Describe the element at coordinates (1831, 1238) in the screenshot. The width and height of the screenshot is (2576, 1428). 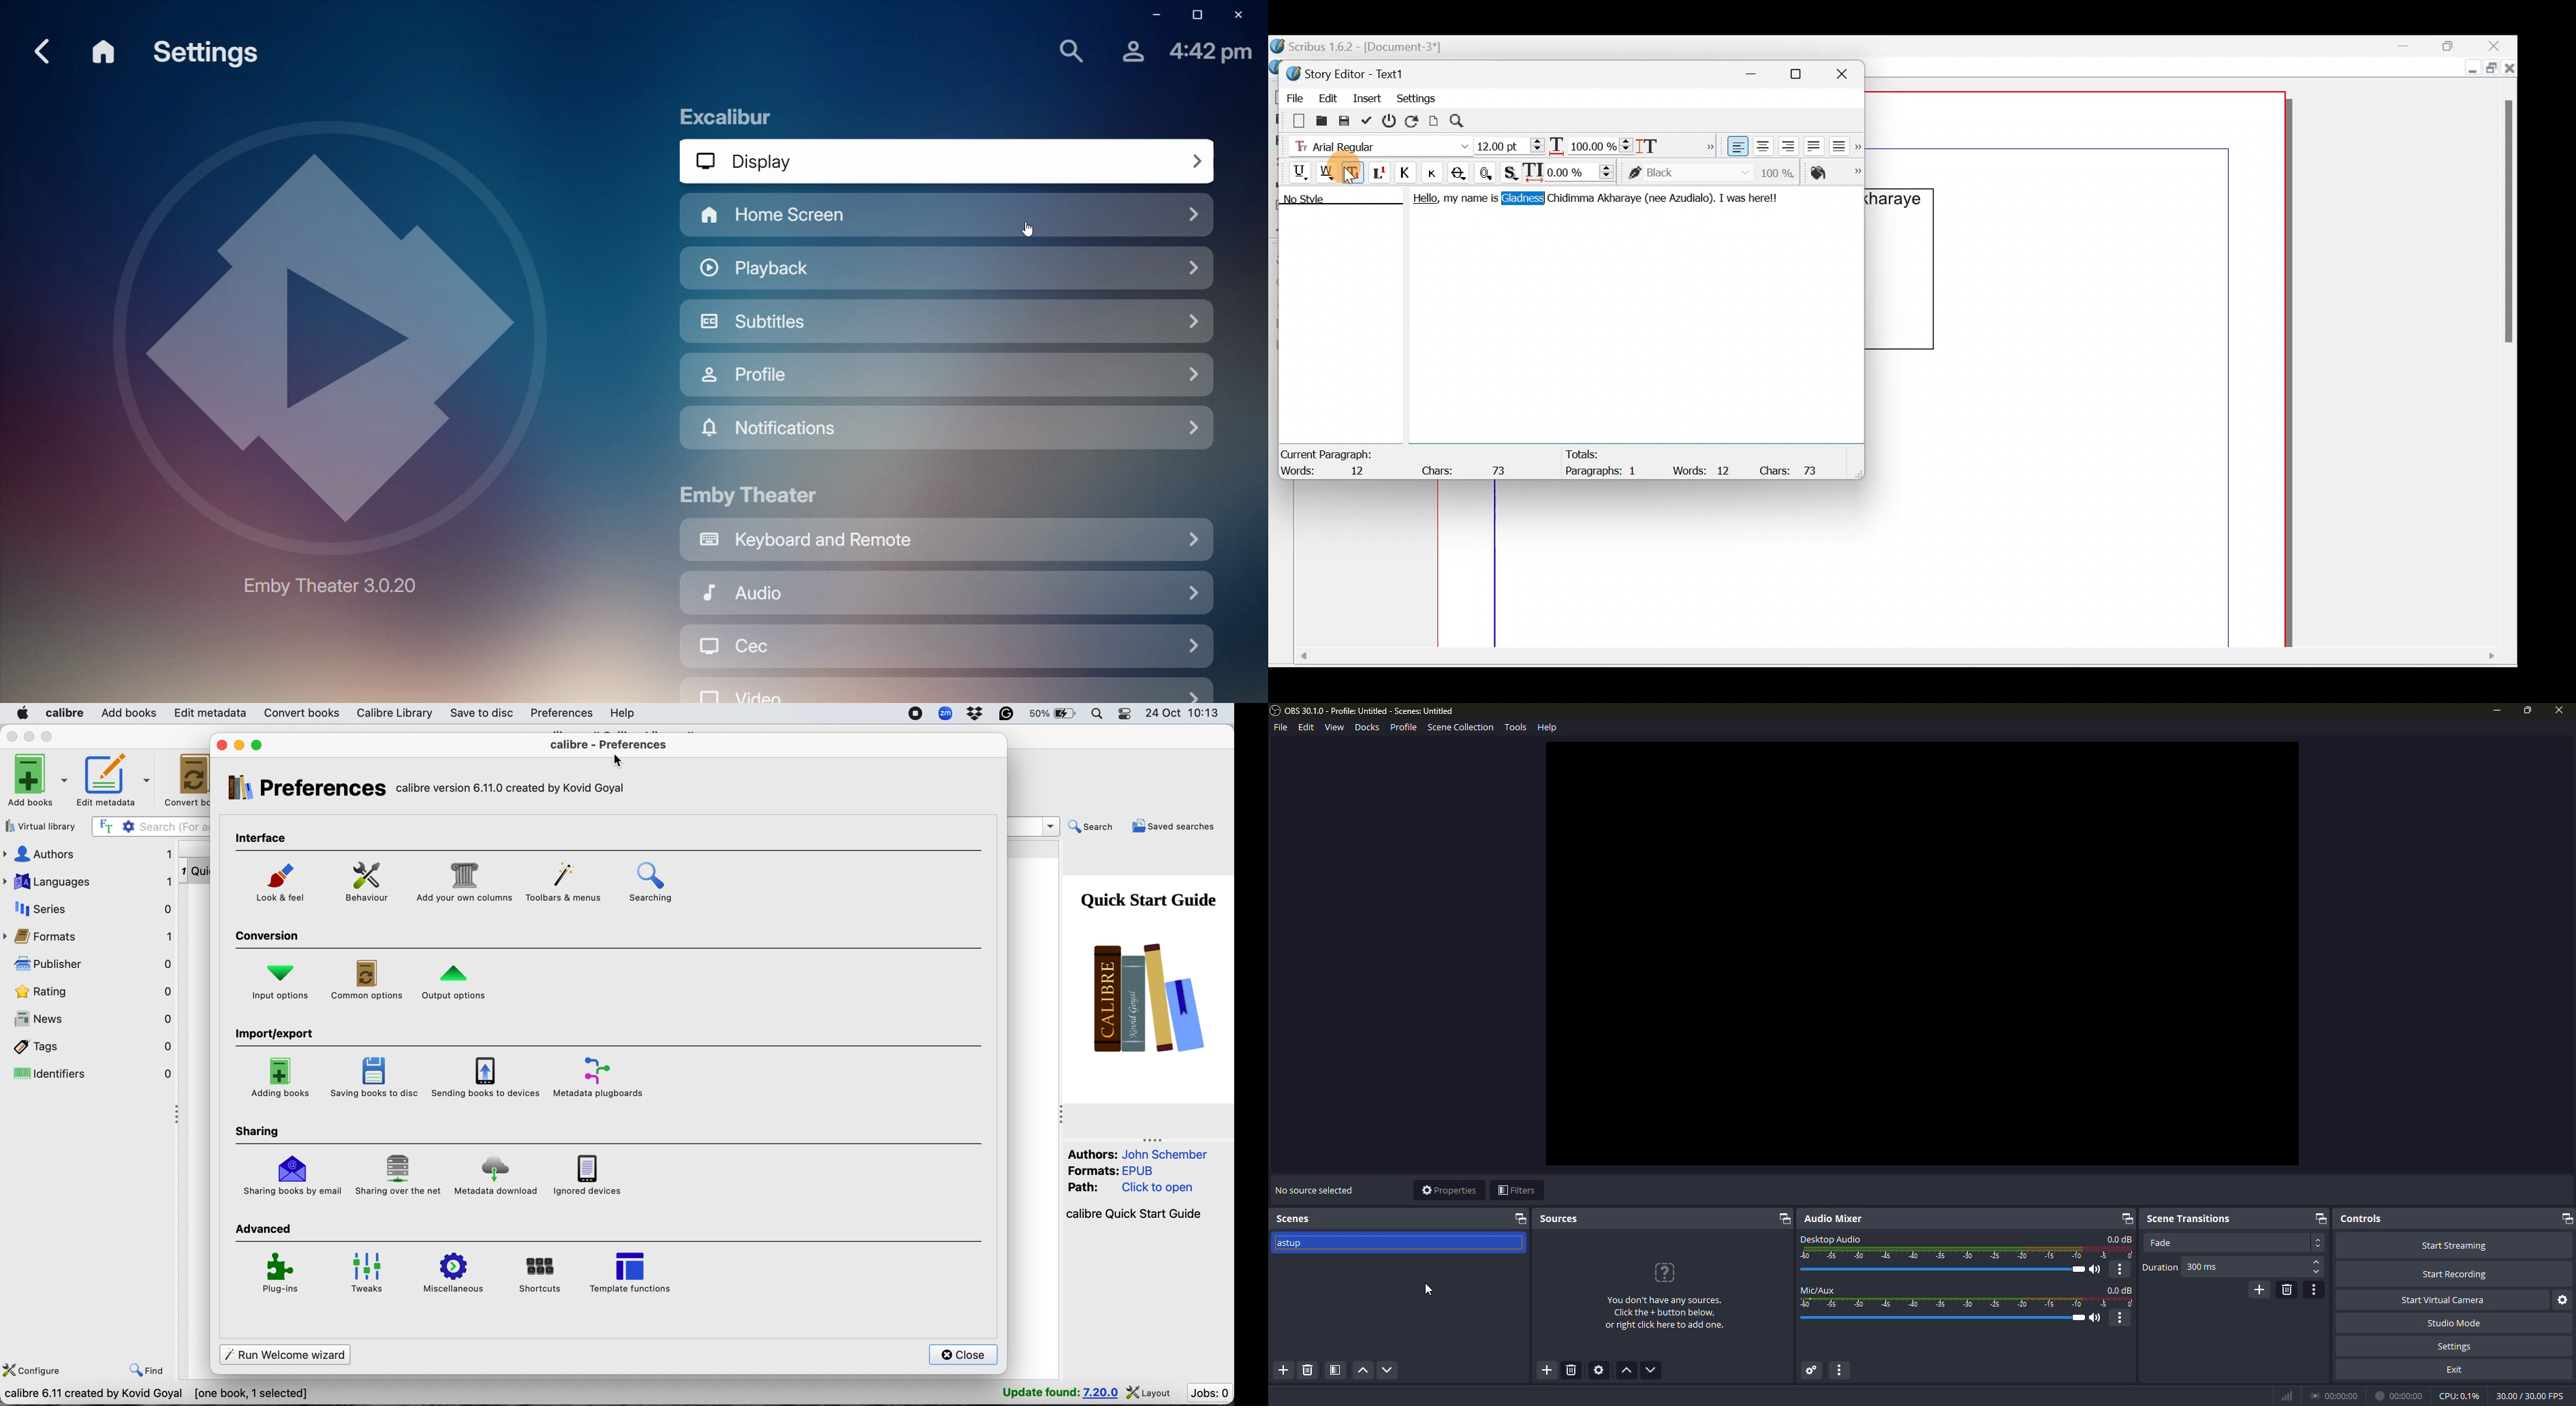
I see `desktop audio` at that location.